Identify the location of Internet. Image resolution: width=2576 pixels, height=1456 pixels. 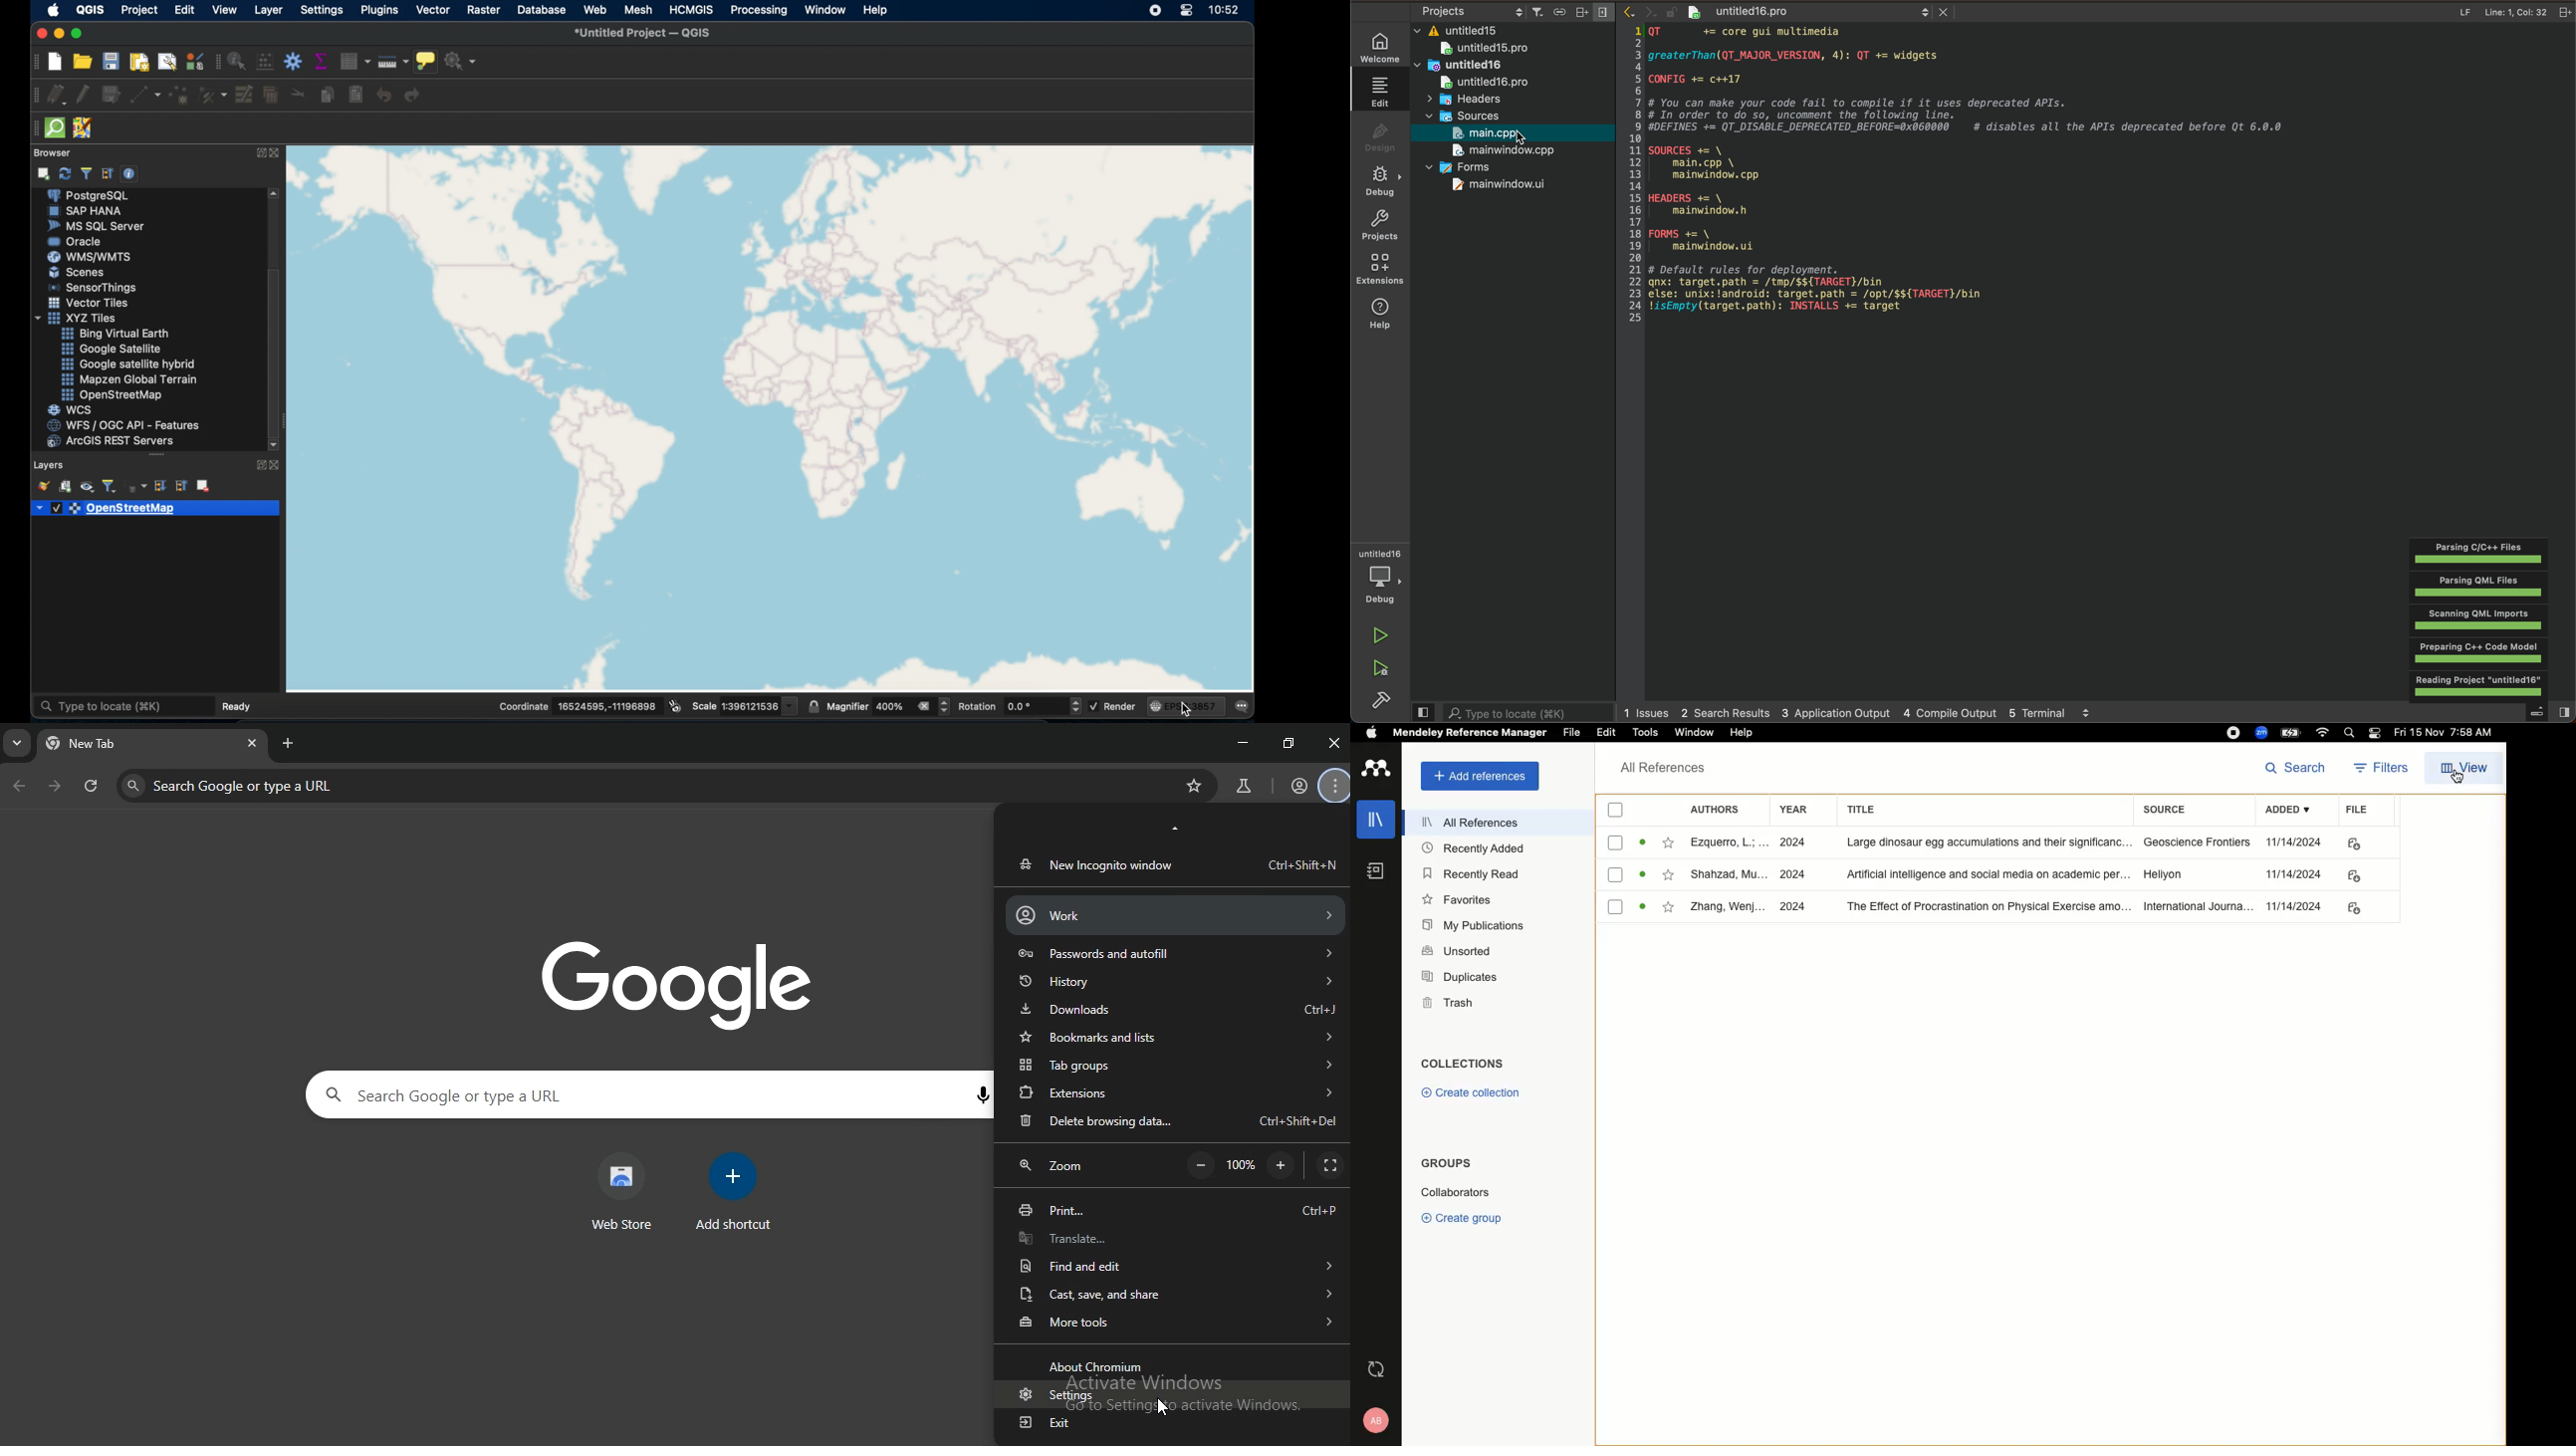
(2323, 733).